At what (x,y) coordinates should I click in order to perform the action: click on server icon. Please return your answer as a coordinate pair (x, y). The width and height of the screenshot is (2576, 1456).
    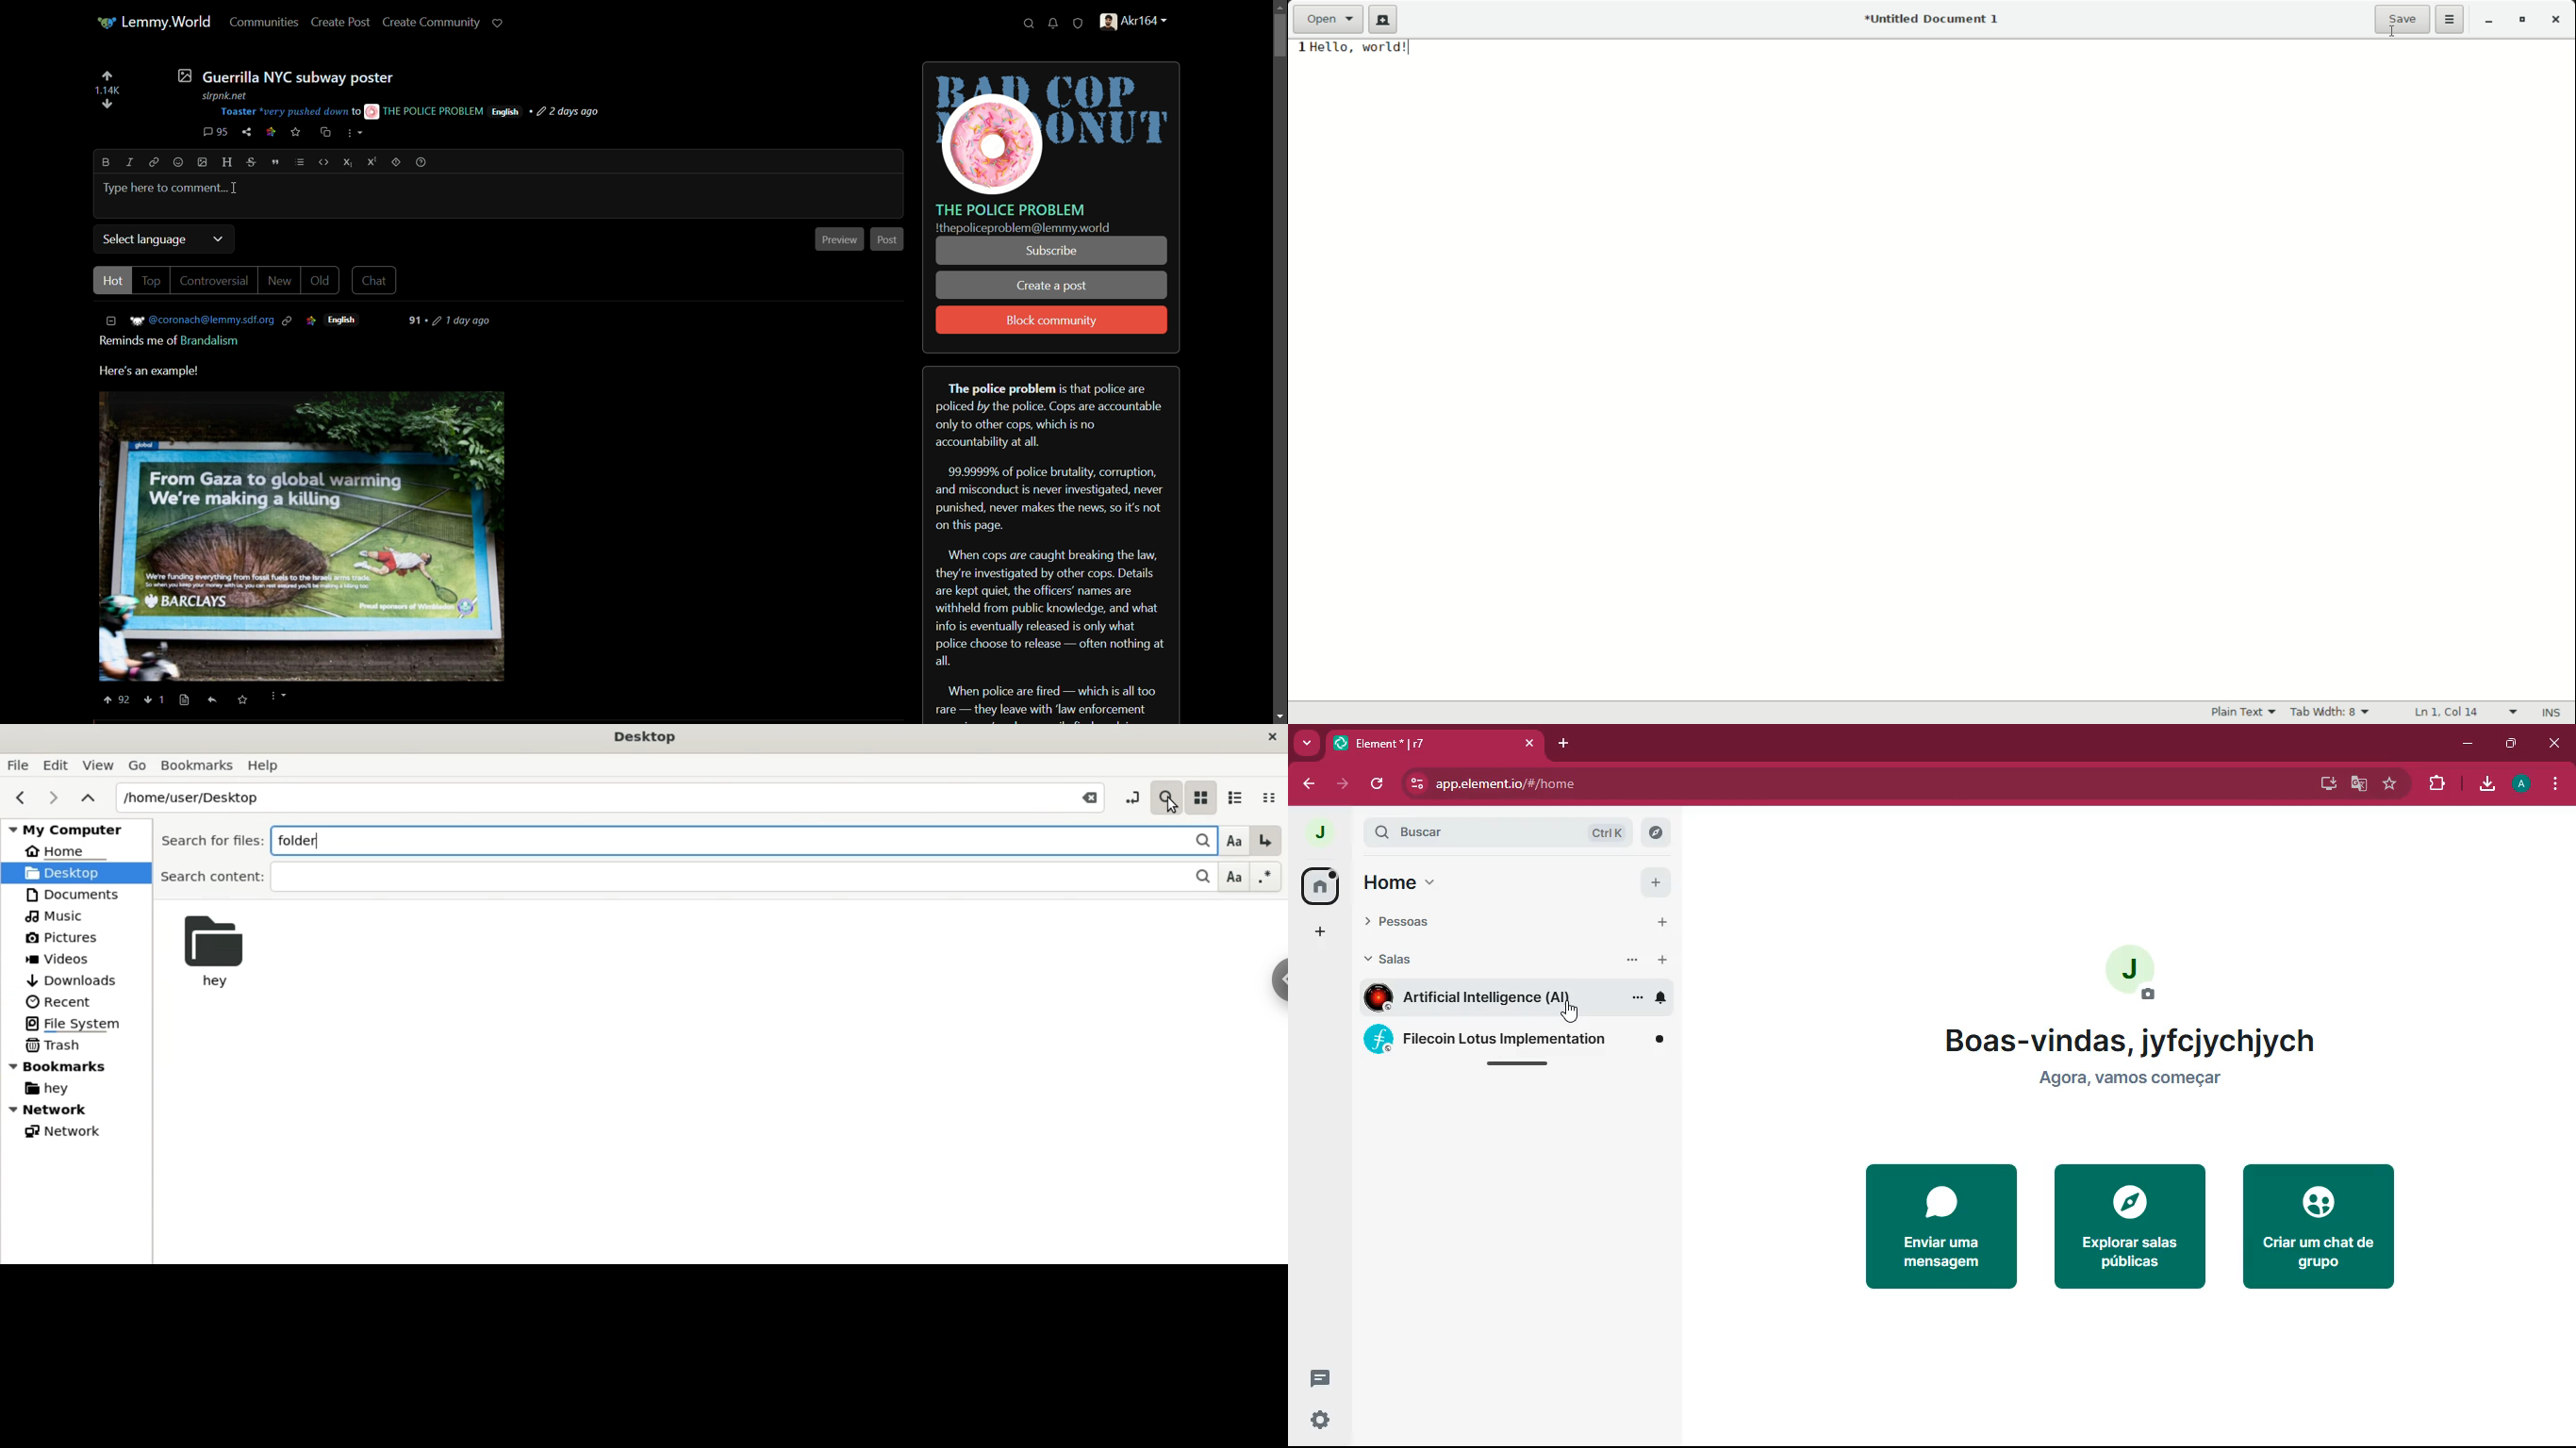
    Looking at the image, I should click on (1053, 129).